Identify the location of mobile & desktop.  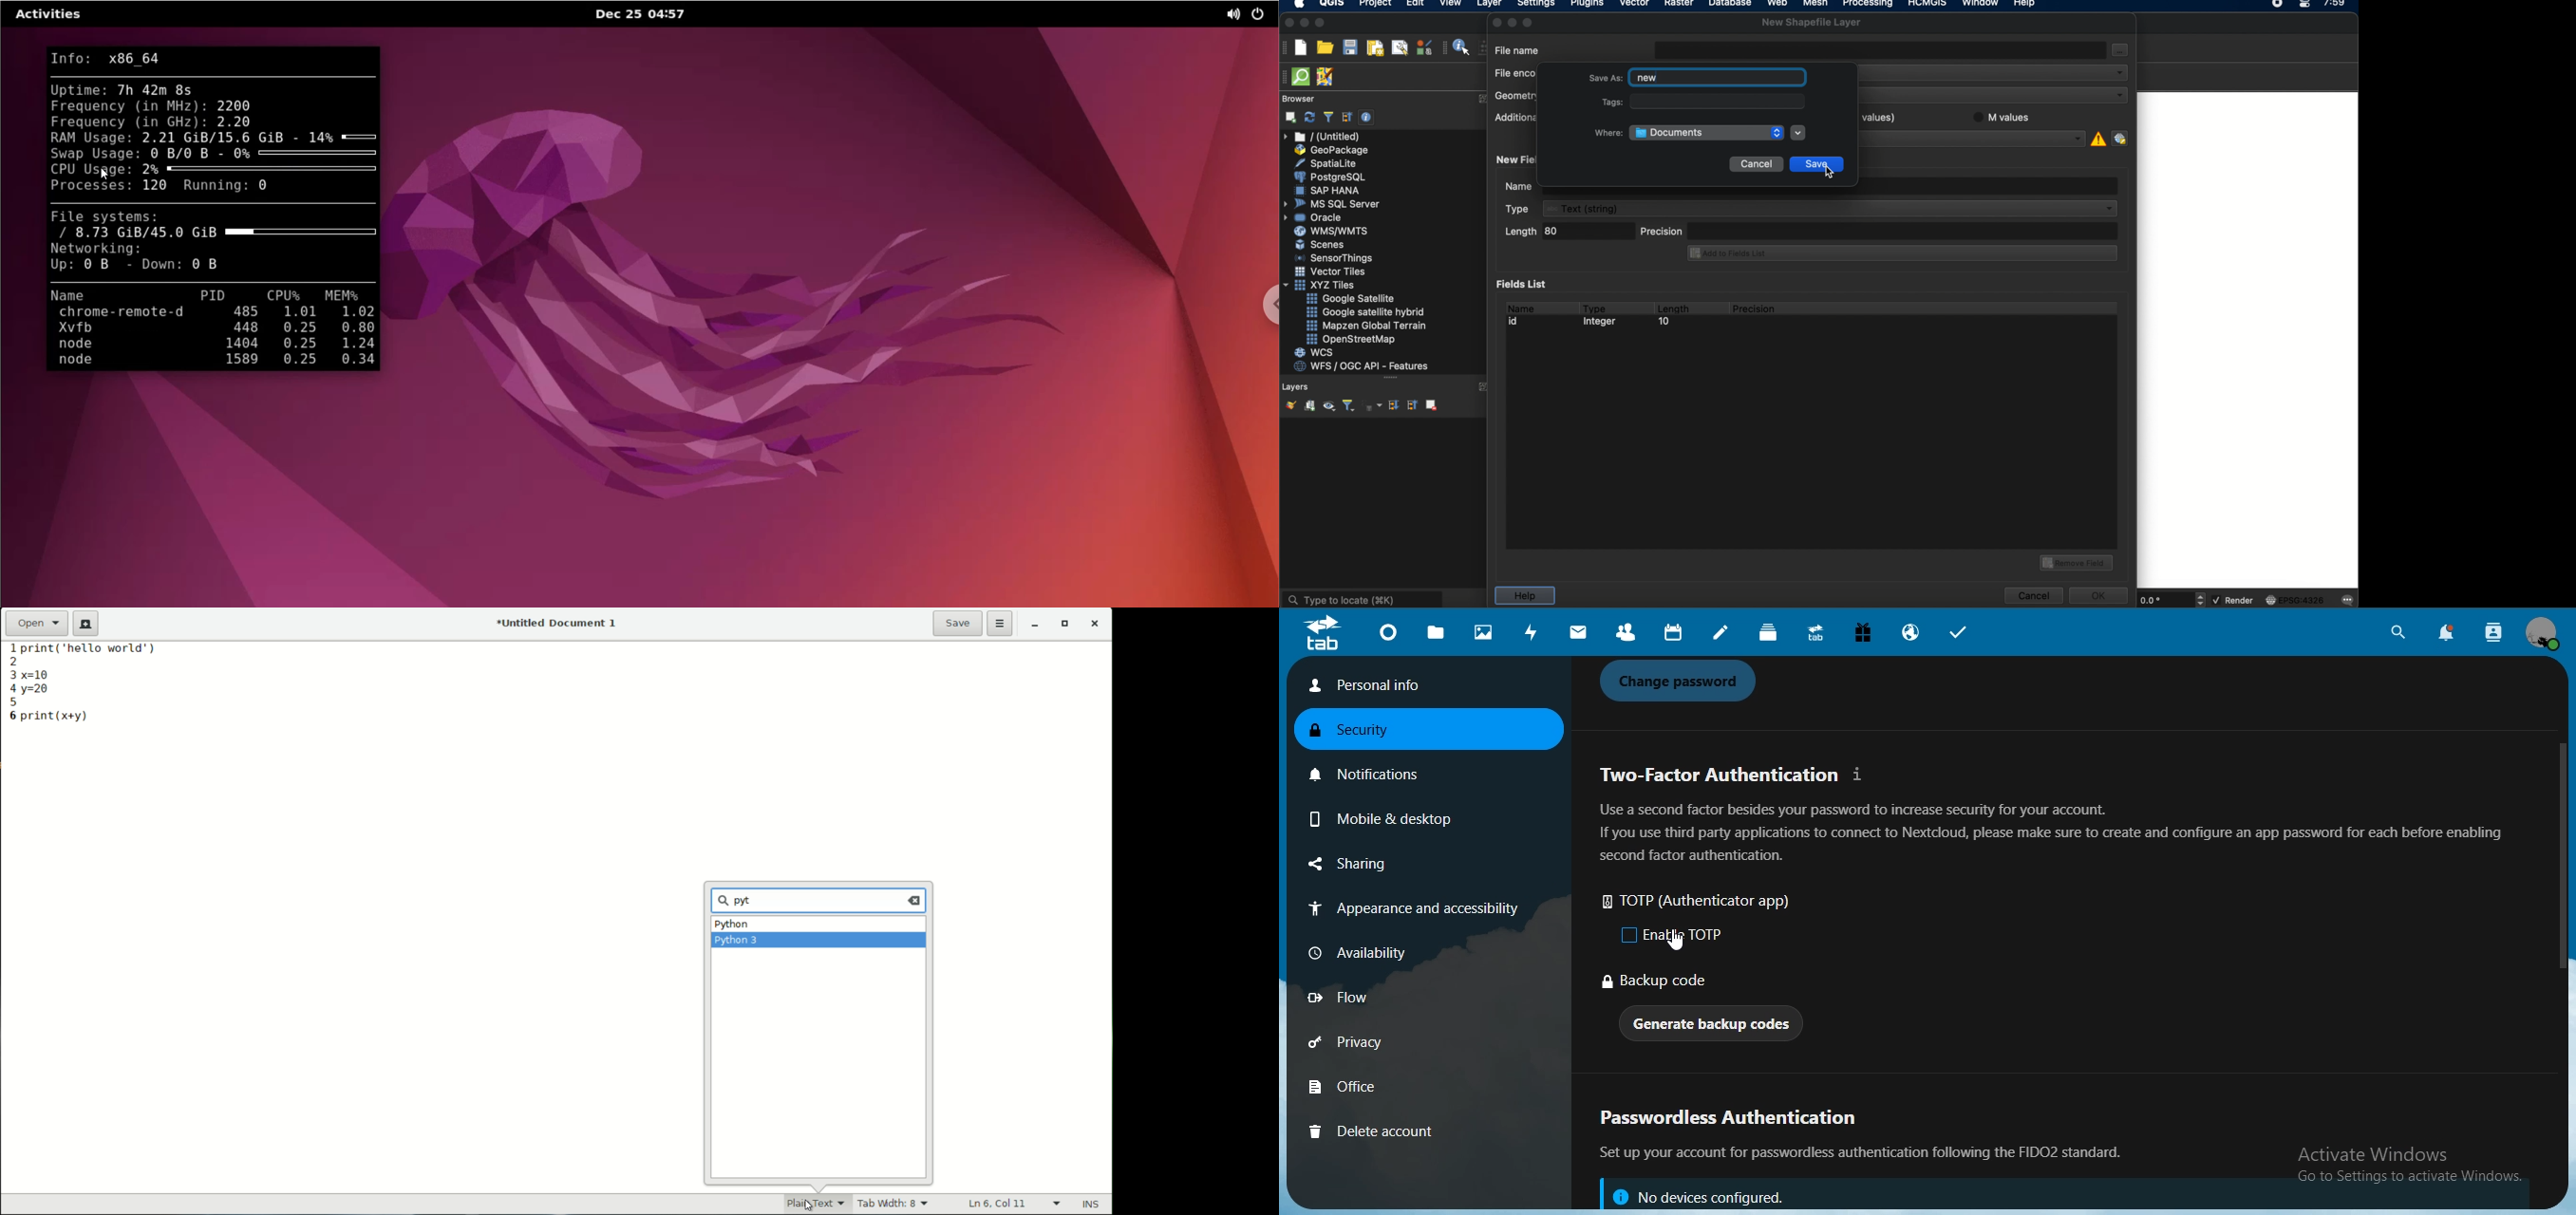
(1378, 815).